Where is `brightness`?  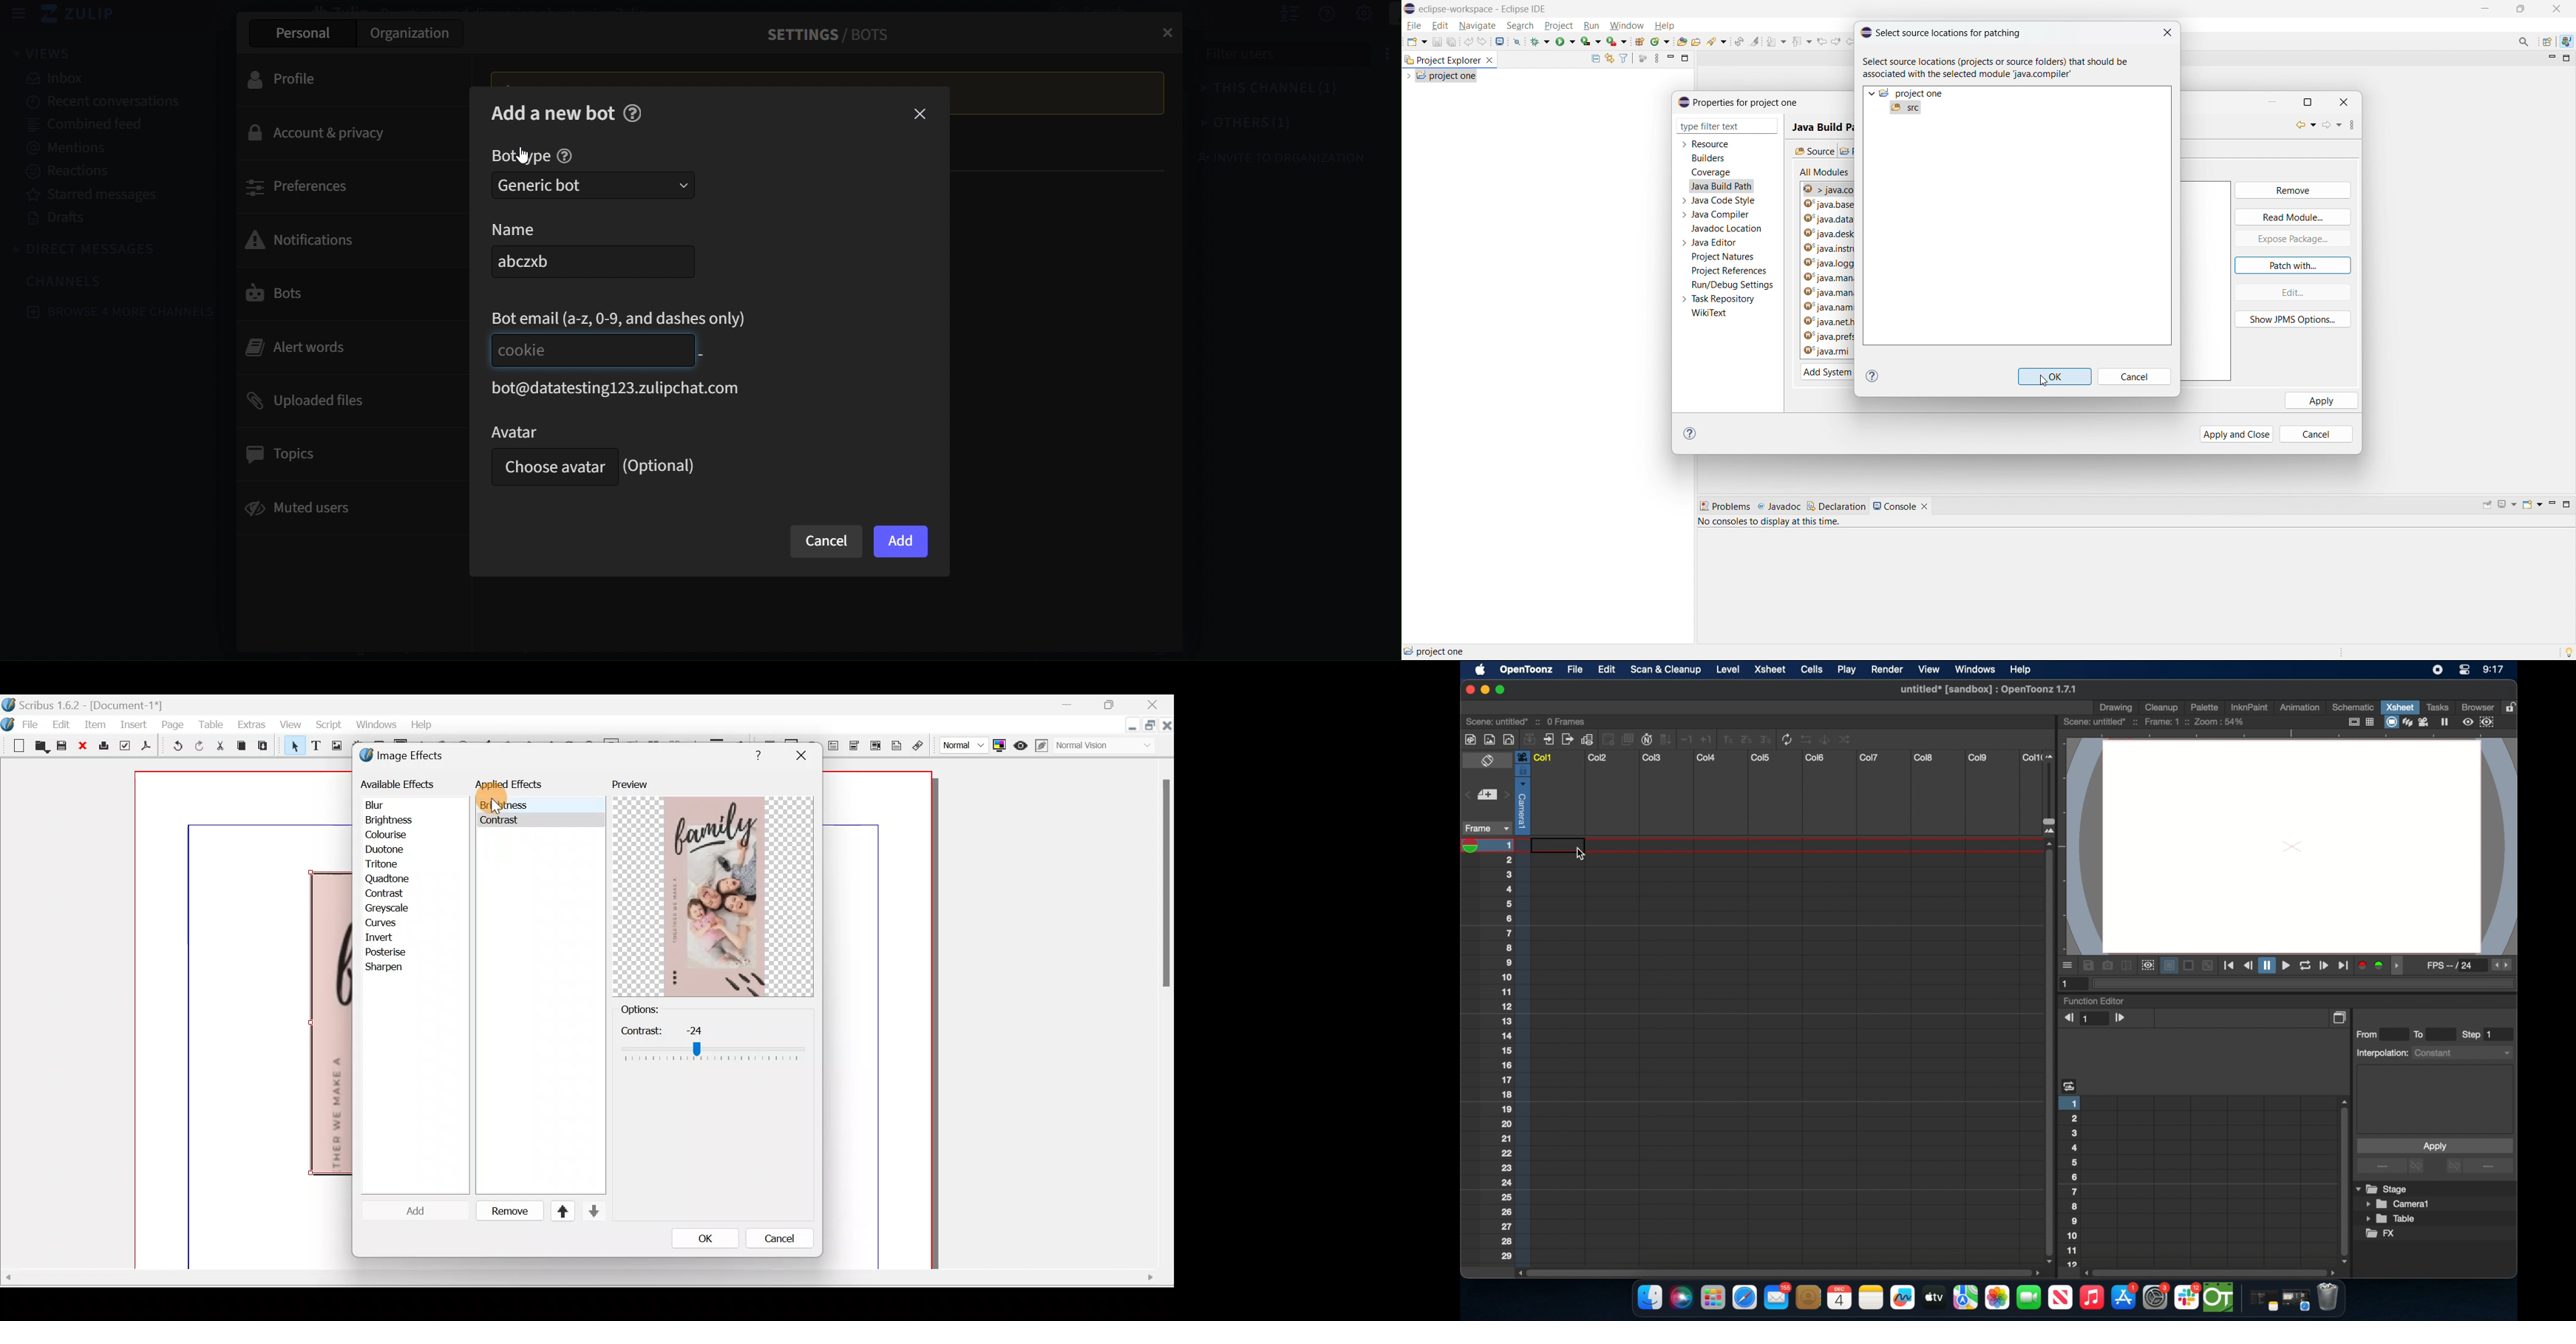 brightness is located at coordinates (502, 805).